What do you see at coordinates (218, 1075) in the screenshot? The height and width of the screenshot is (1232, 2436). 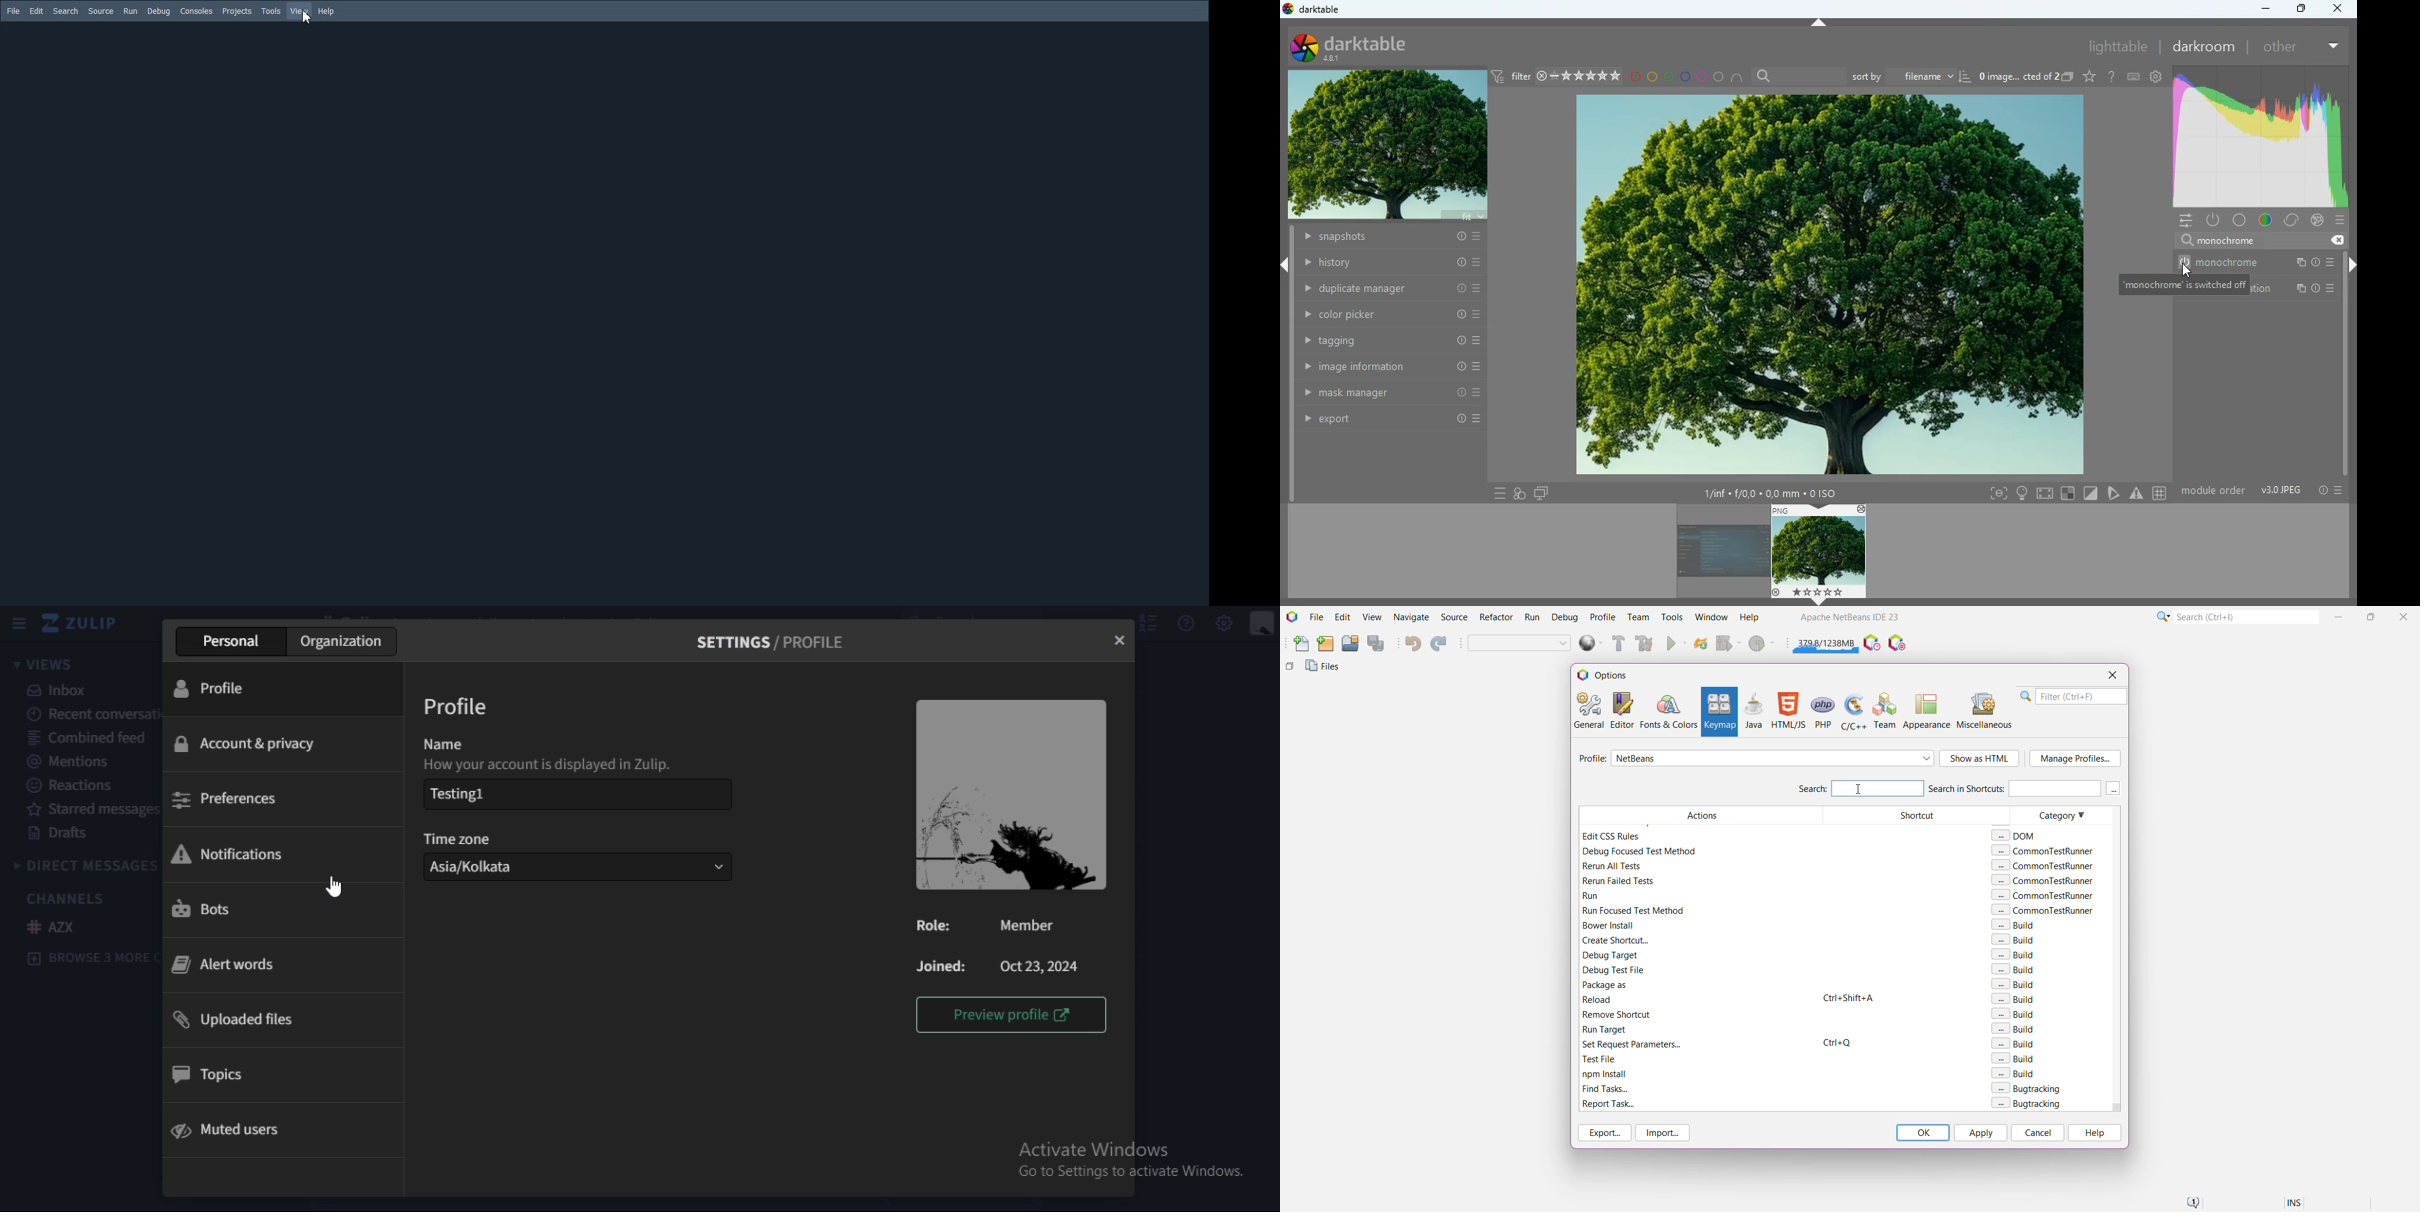 I see `topics` at bounding box center [218, 1075].